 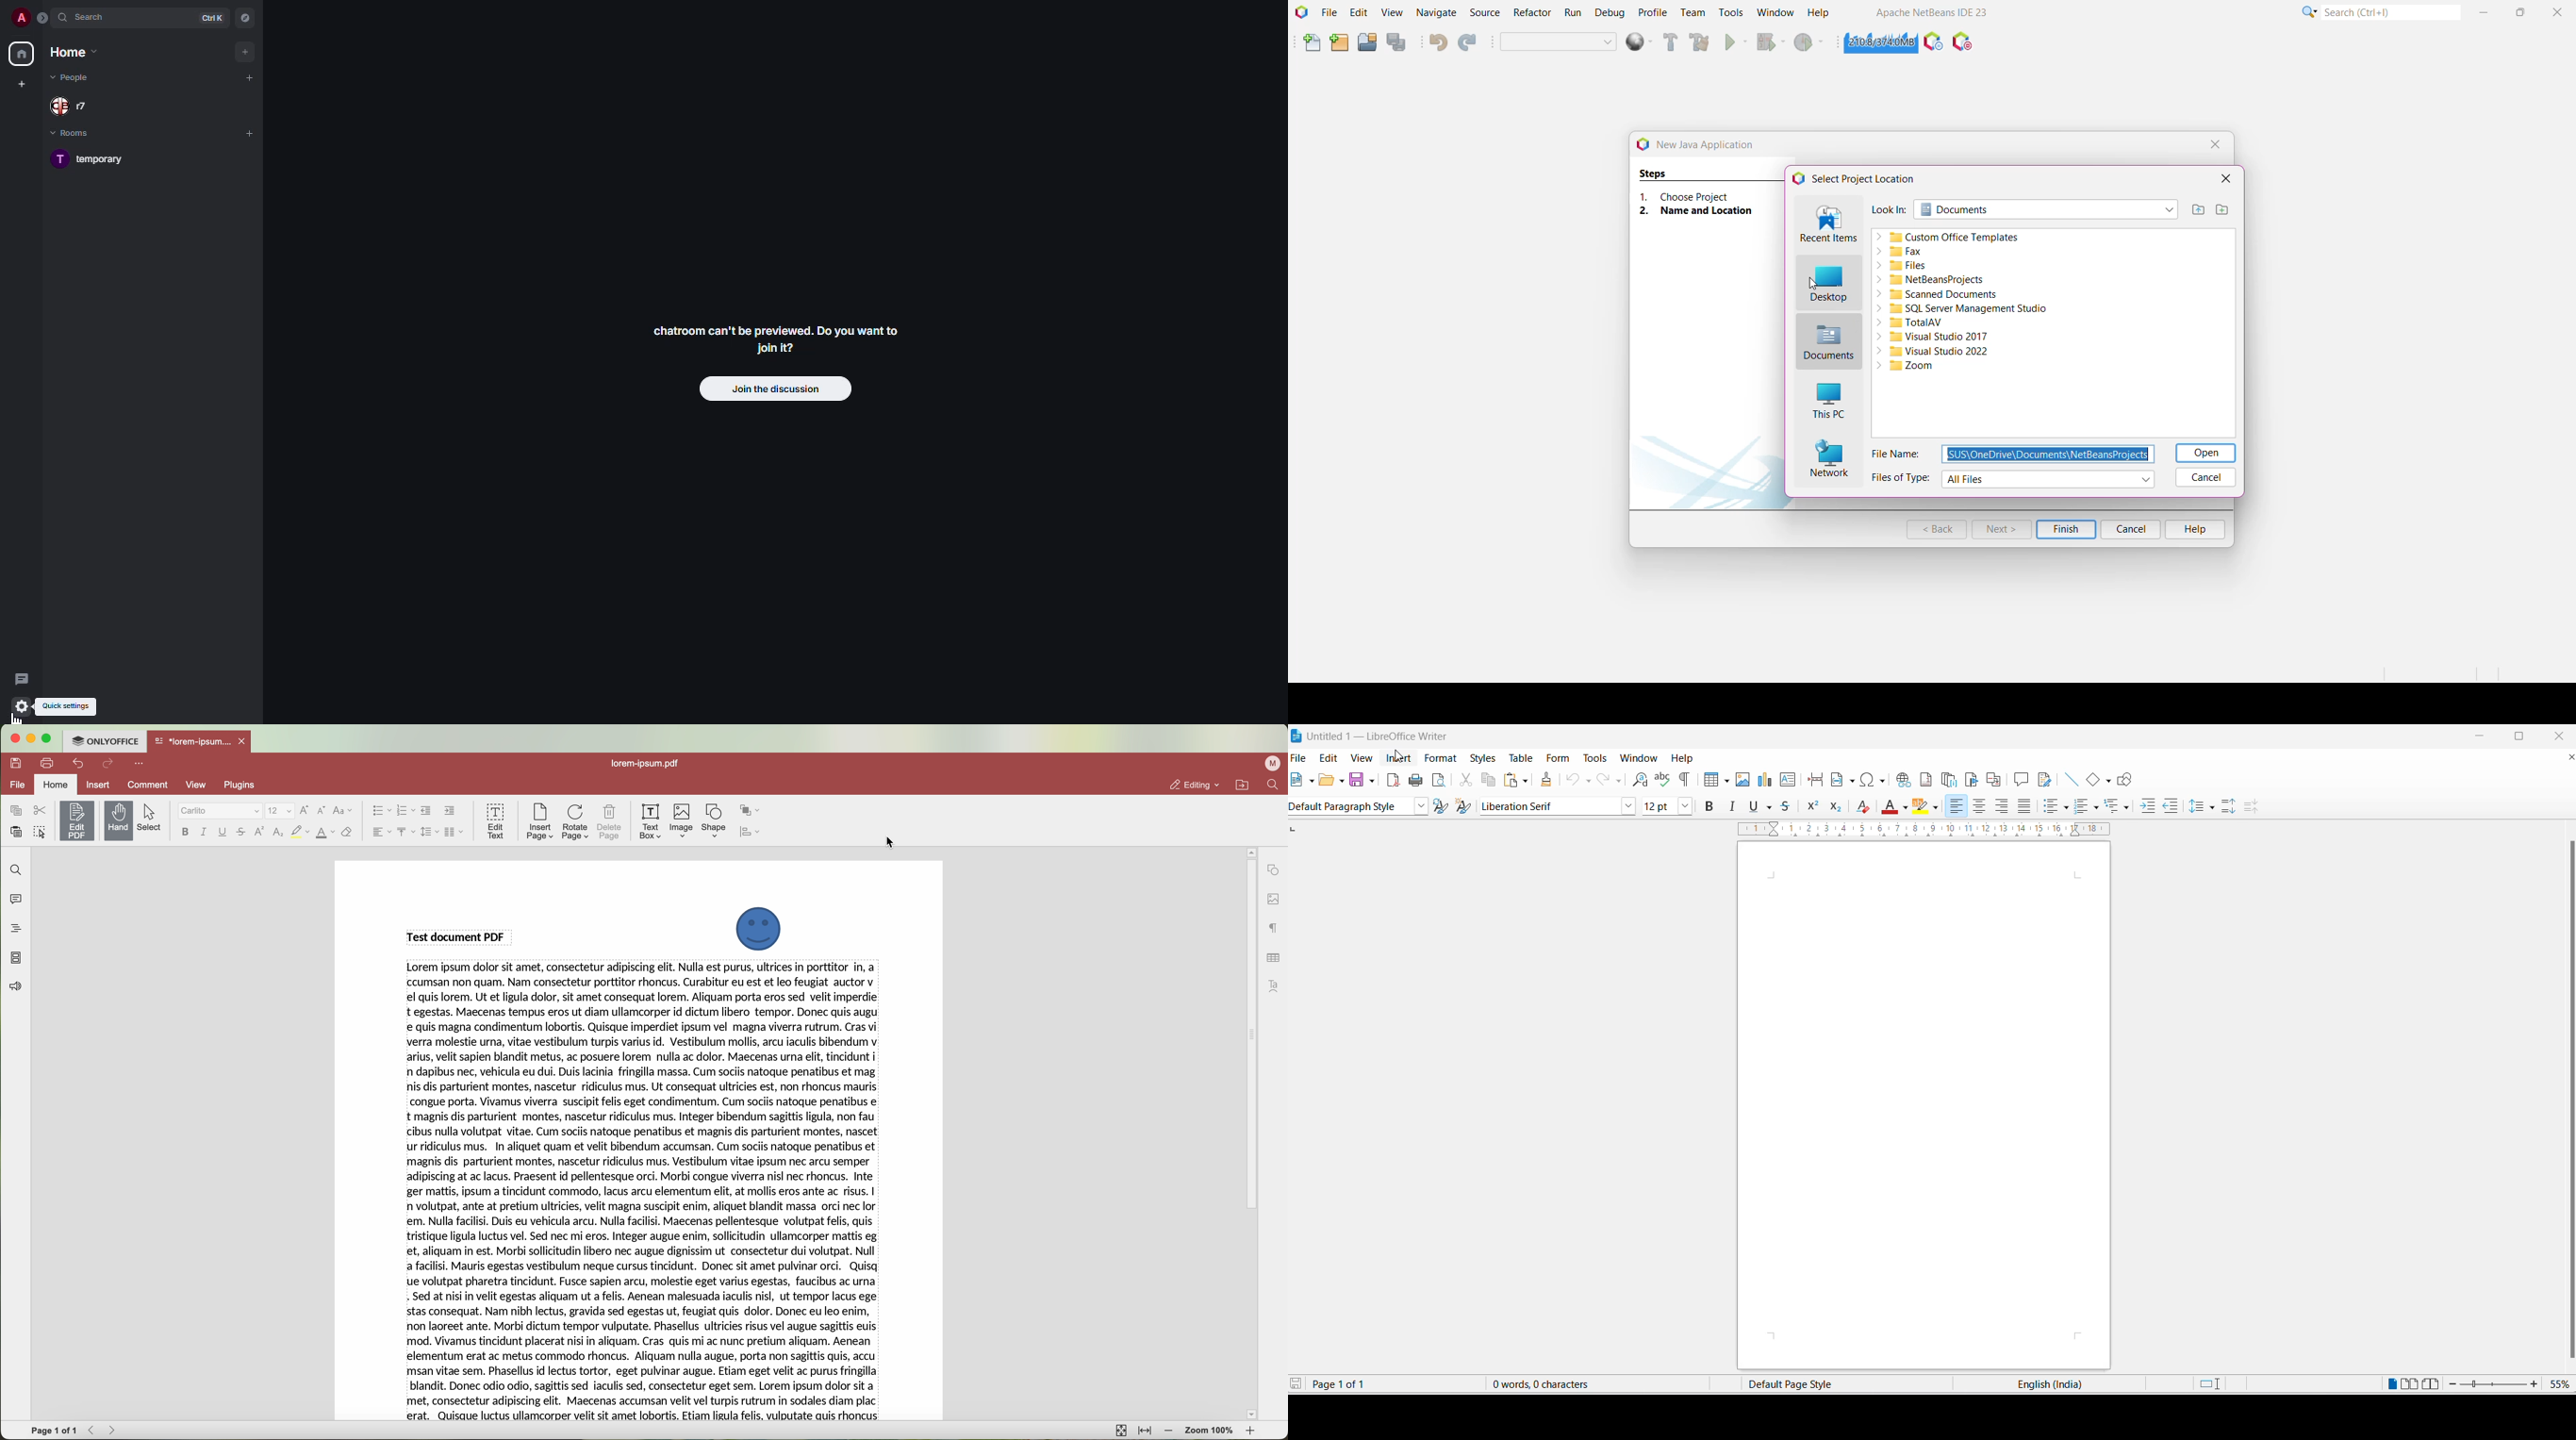 I want to click on paragraph settings, so click(x=1270, y=929).